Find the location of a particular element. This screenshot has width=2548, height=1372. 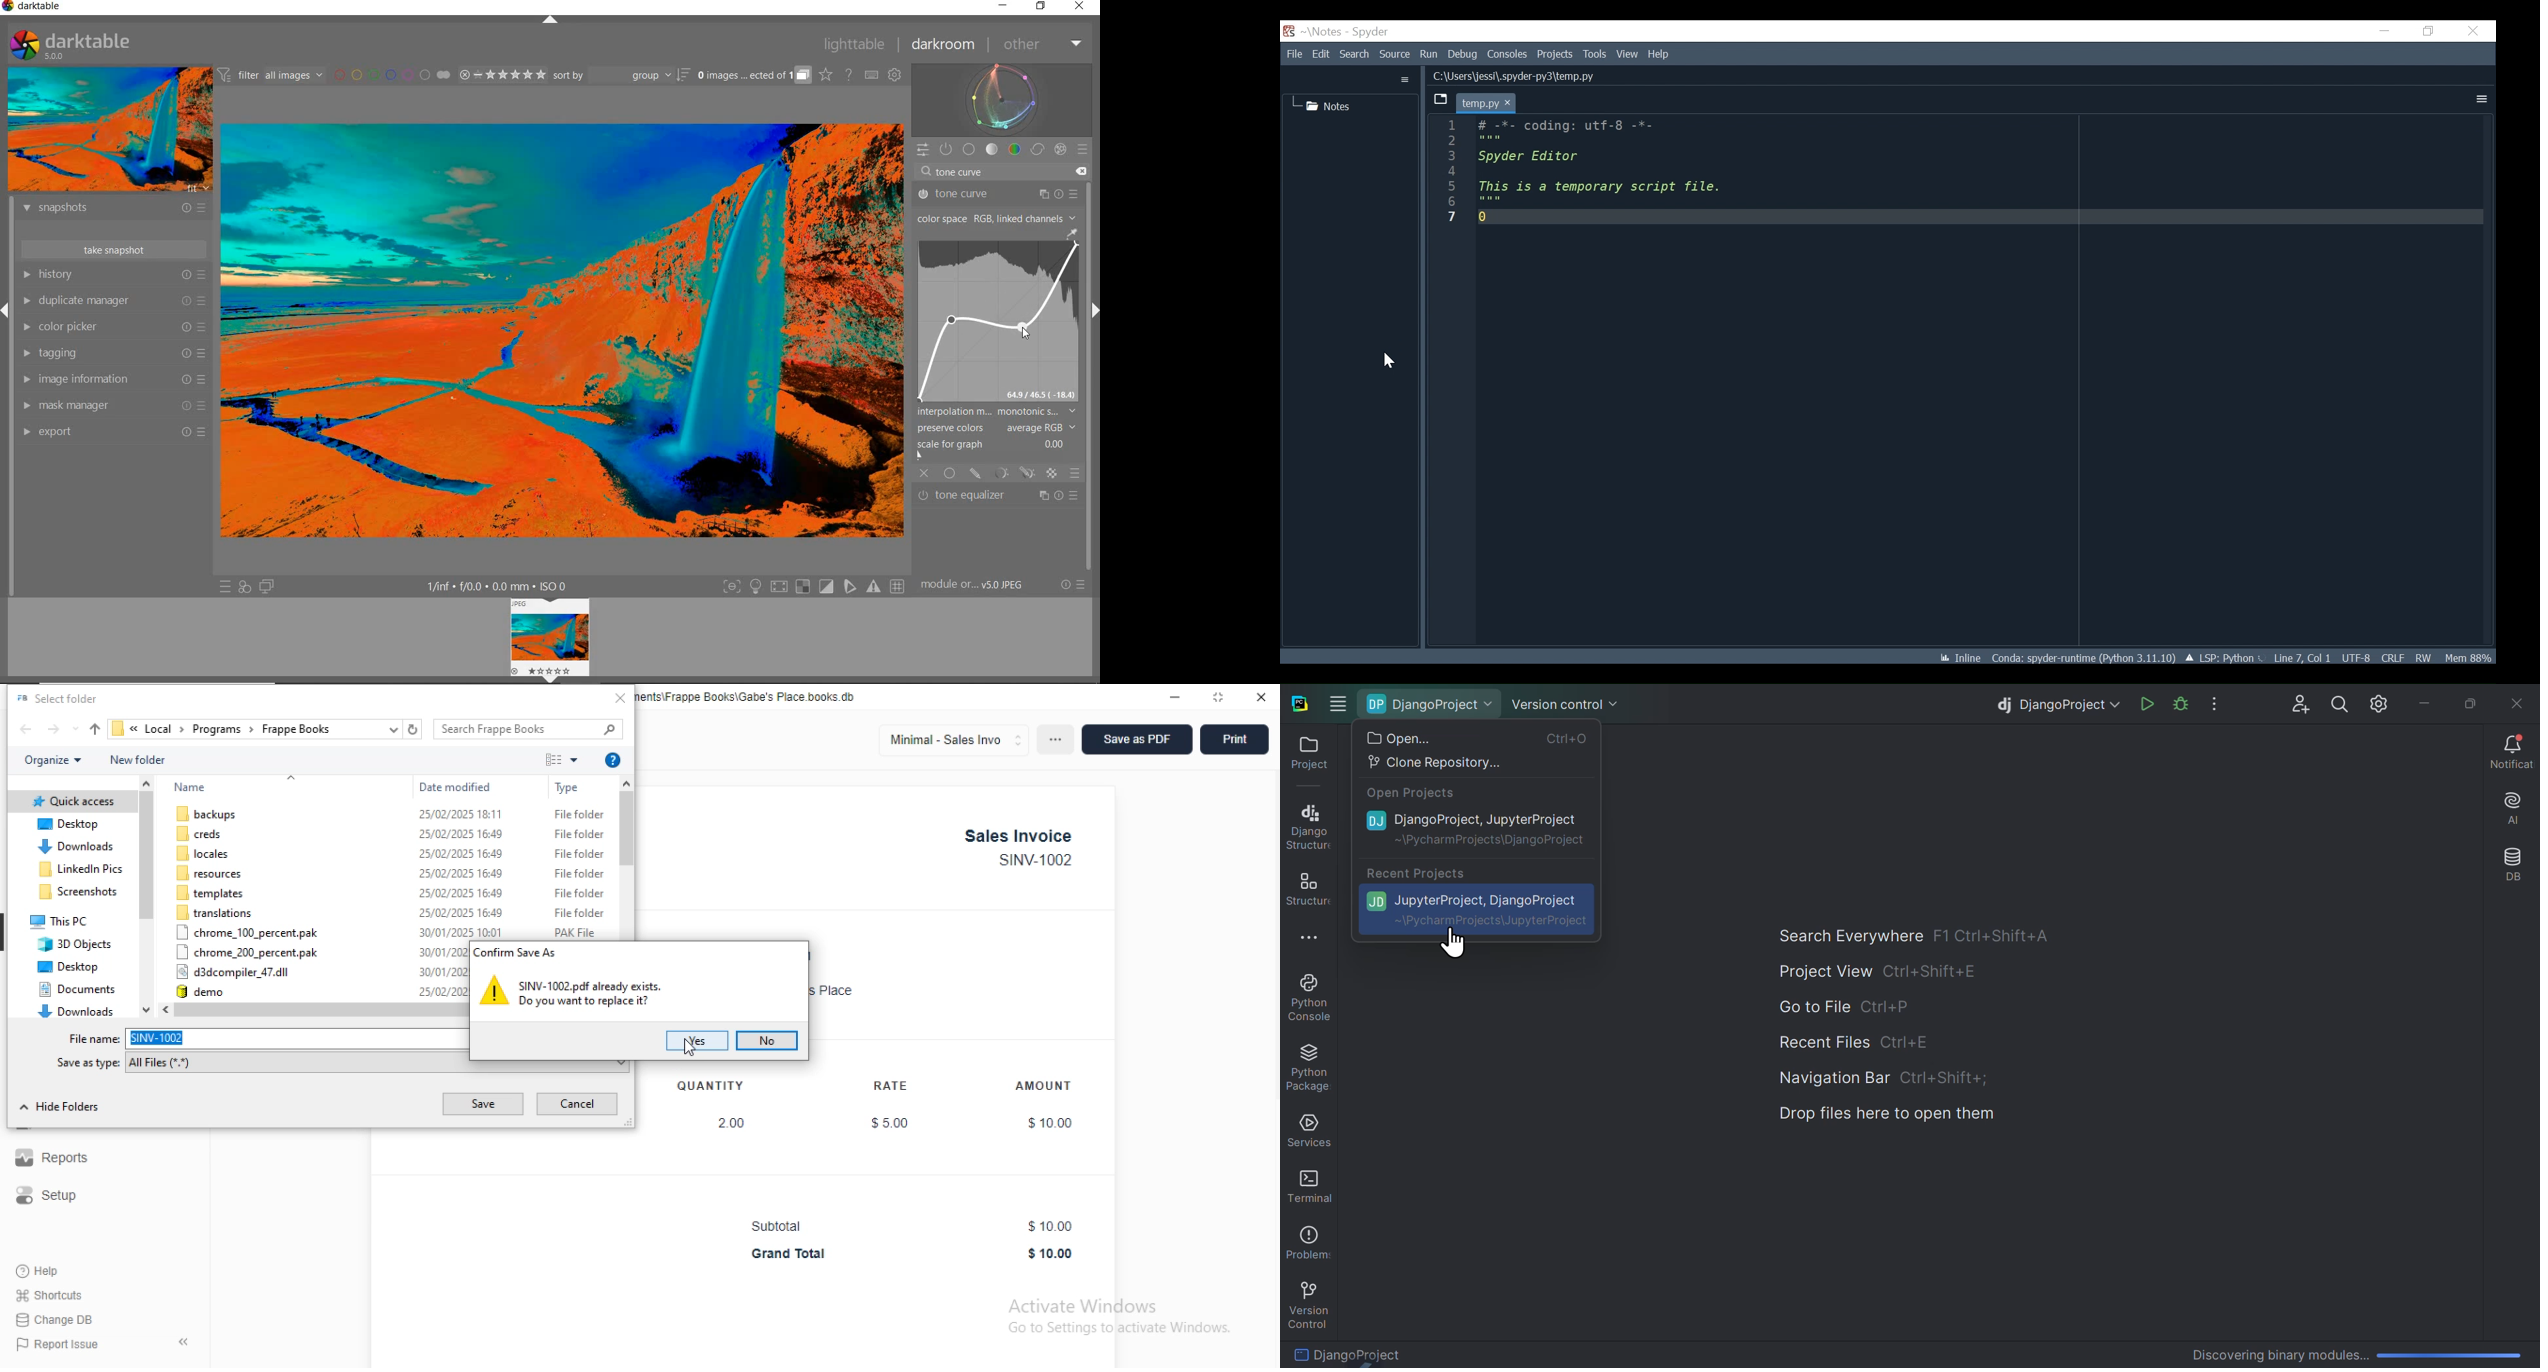

Terminal is located at coordinates (1305, 1185).